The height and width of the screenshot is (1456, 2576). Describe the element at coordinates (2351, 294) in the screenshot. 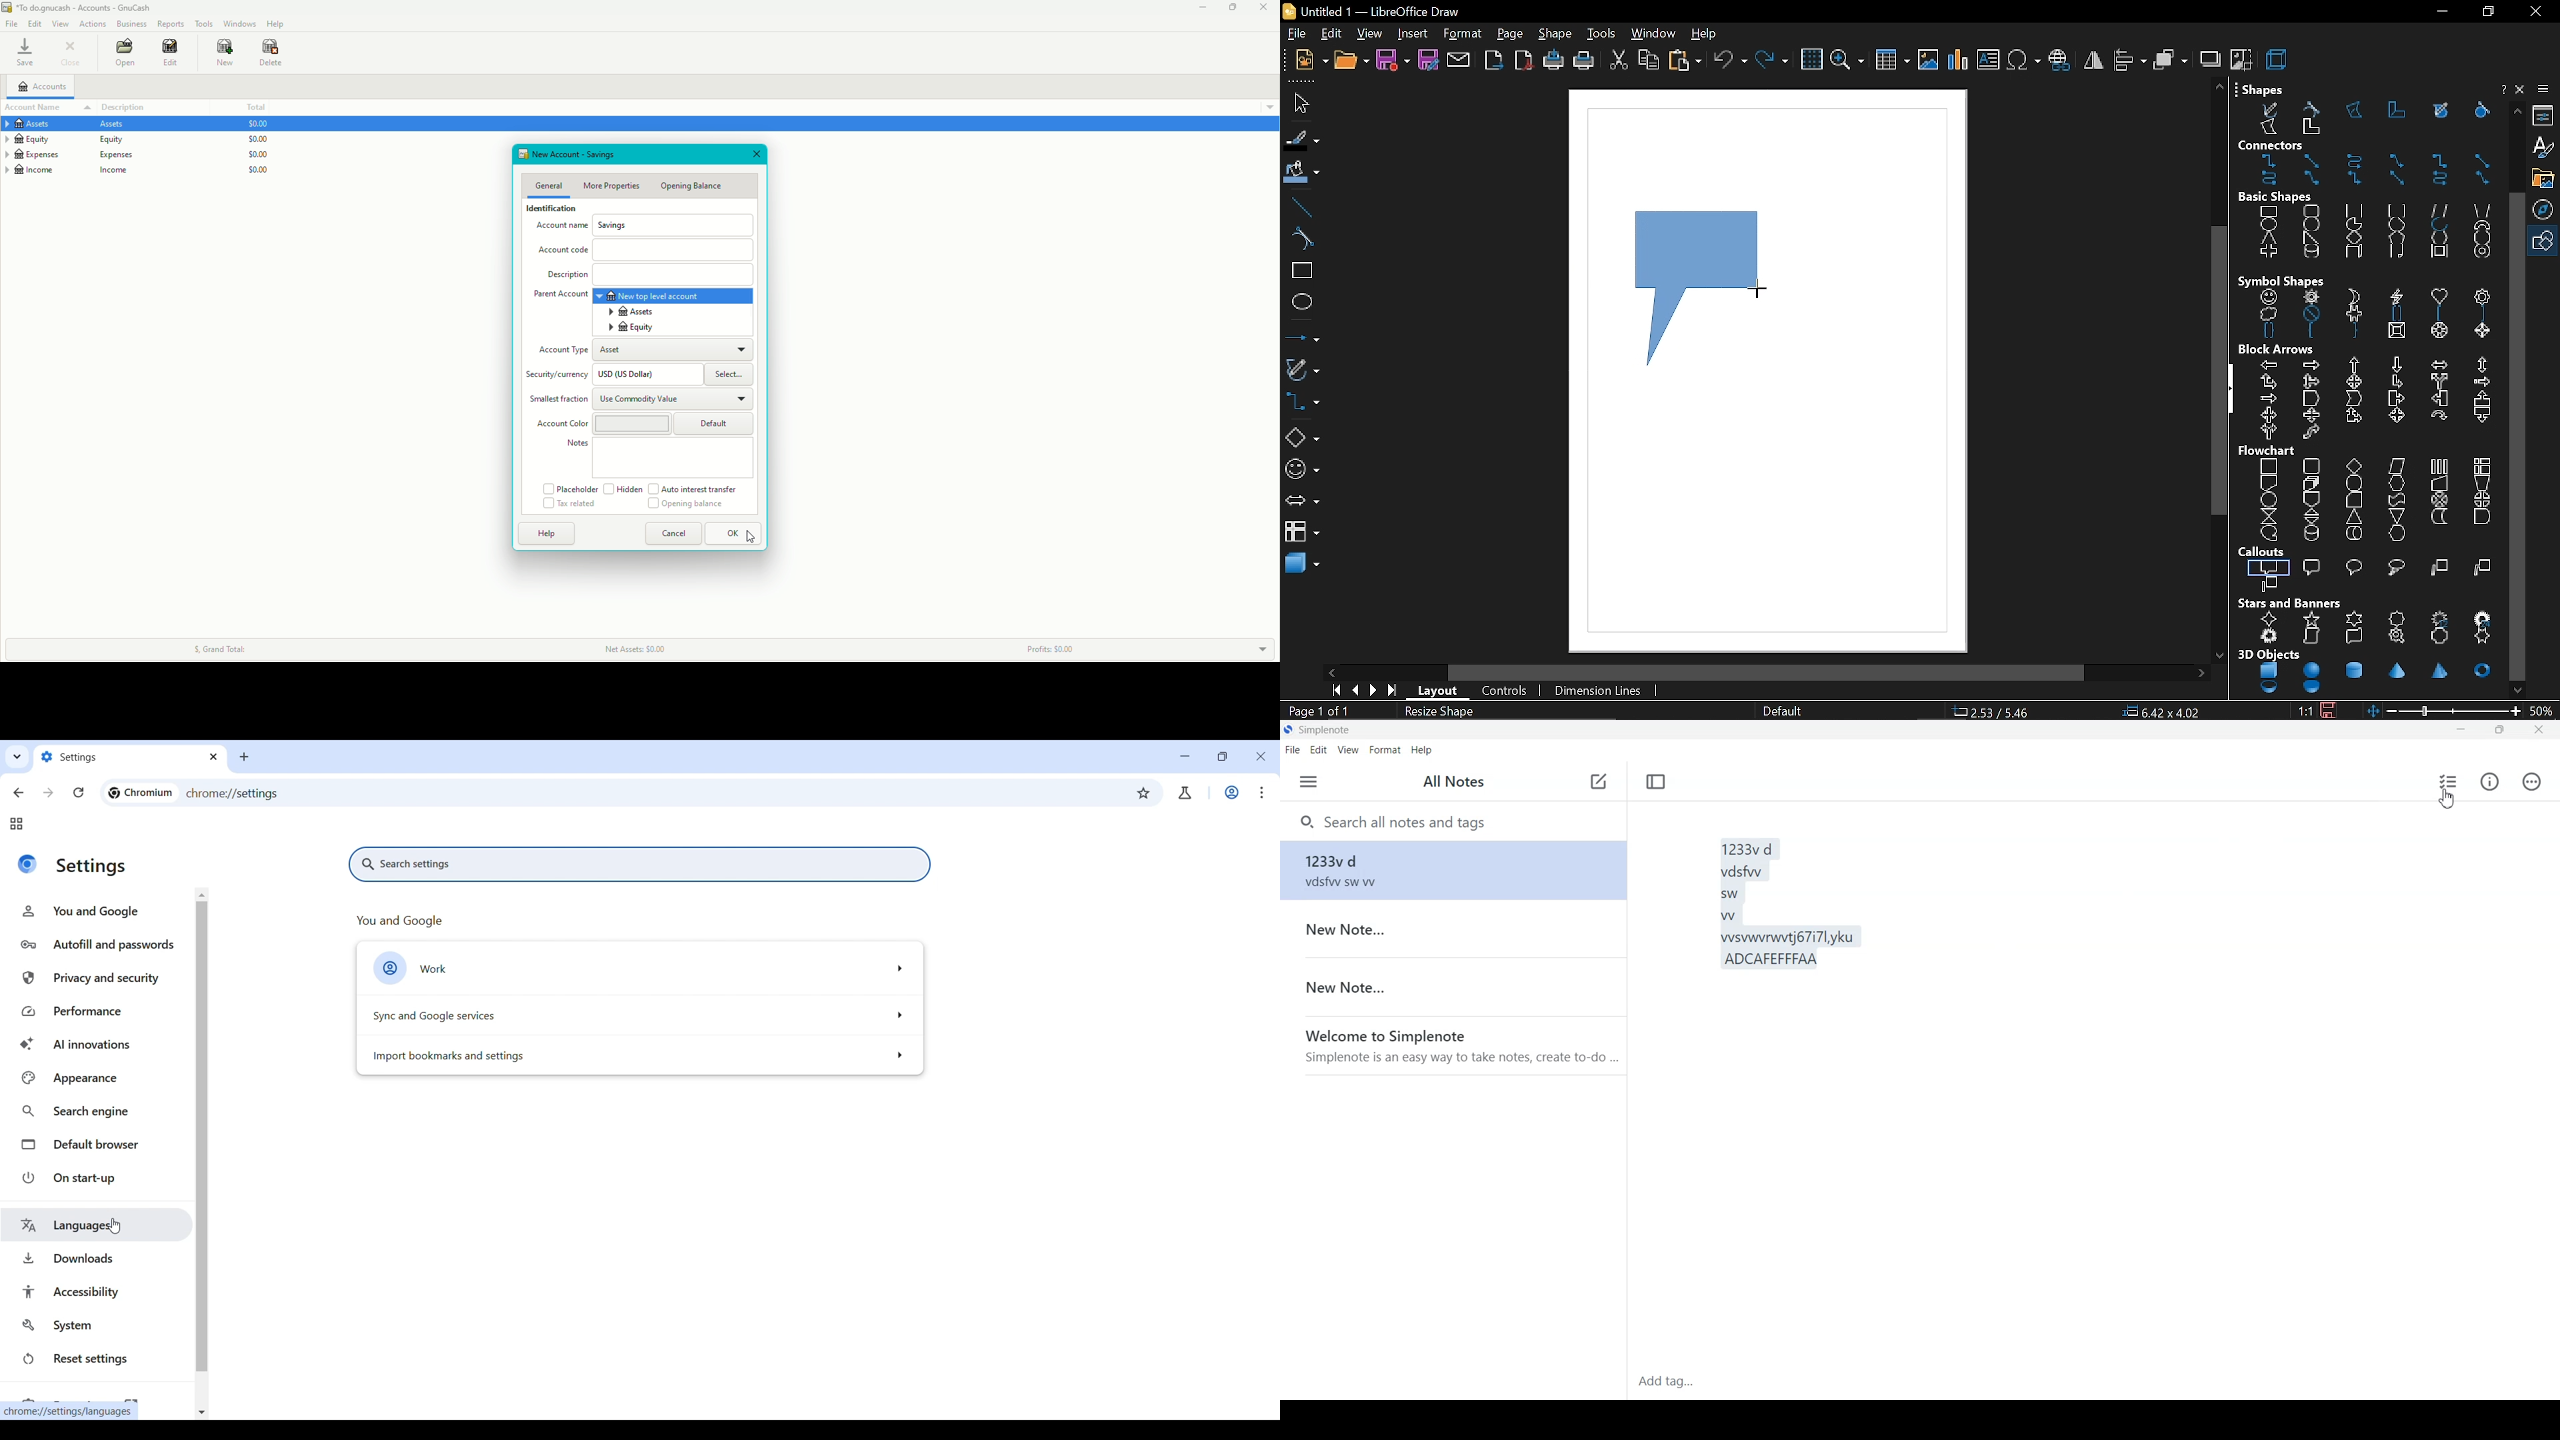

I see `moon` at that location.